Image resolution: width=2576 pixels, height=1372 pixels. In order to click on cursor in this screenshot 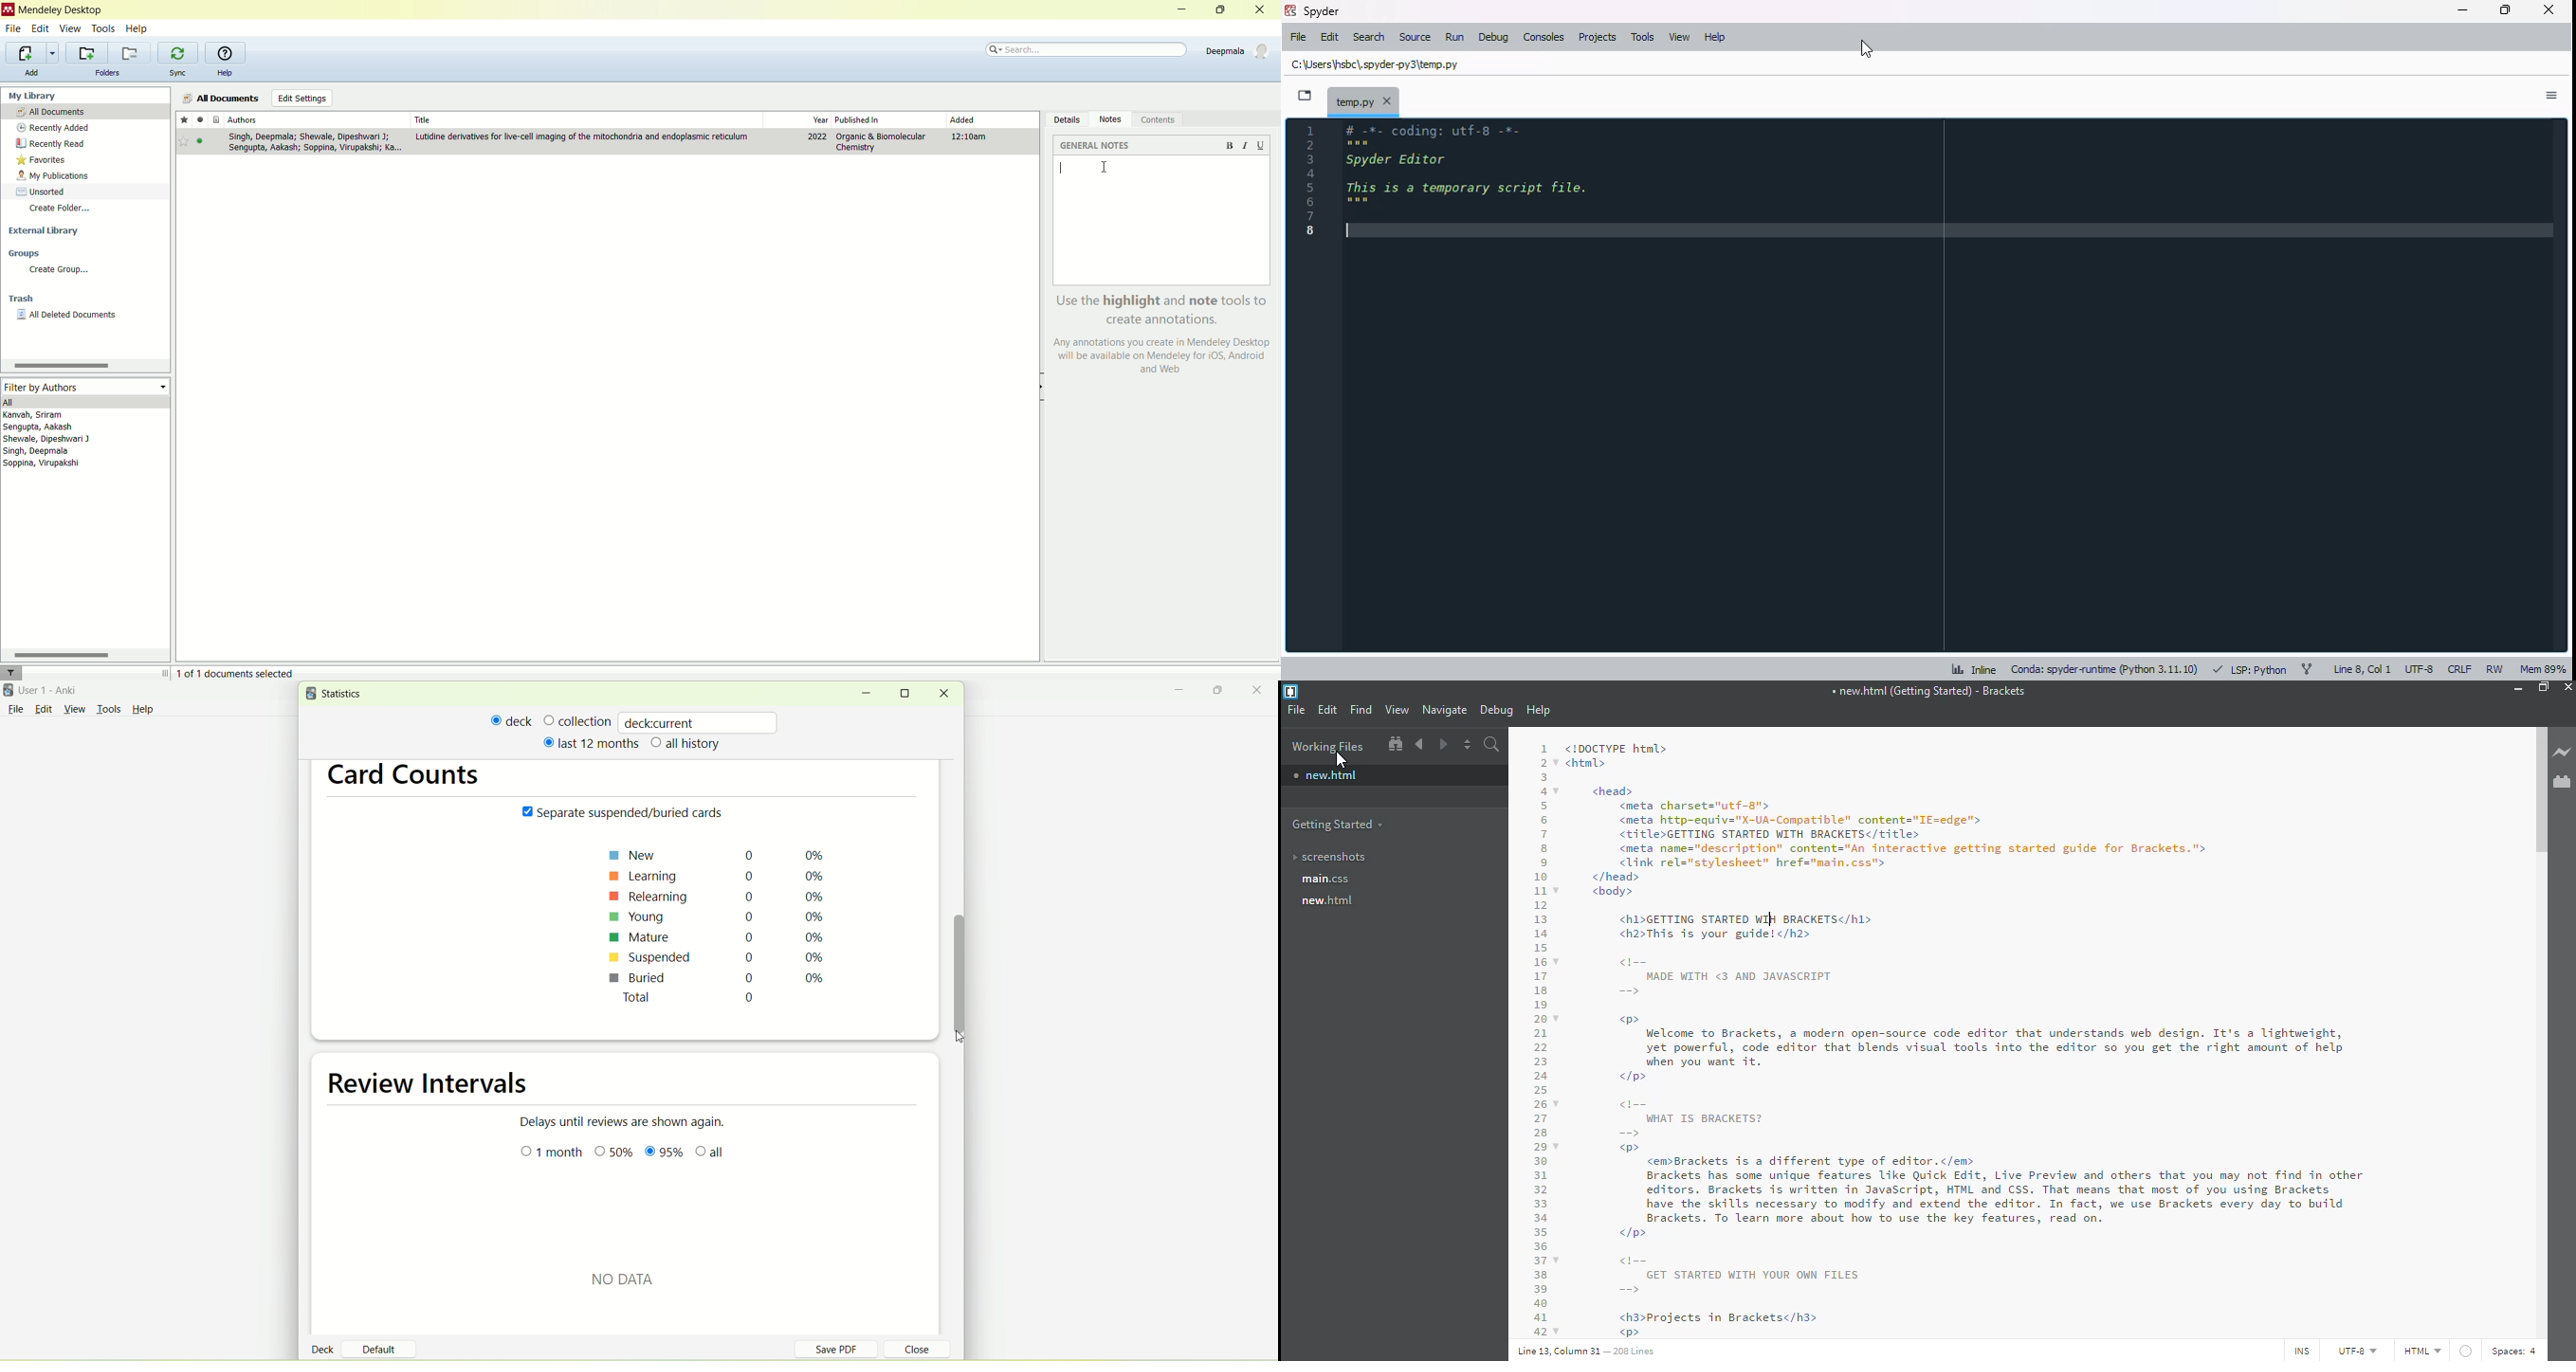, I will do `click(1867, 49)`.